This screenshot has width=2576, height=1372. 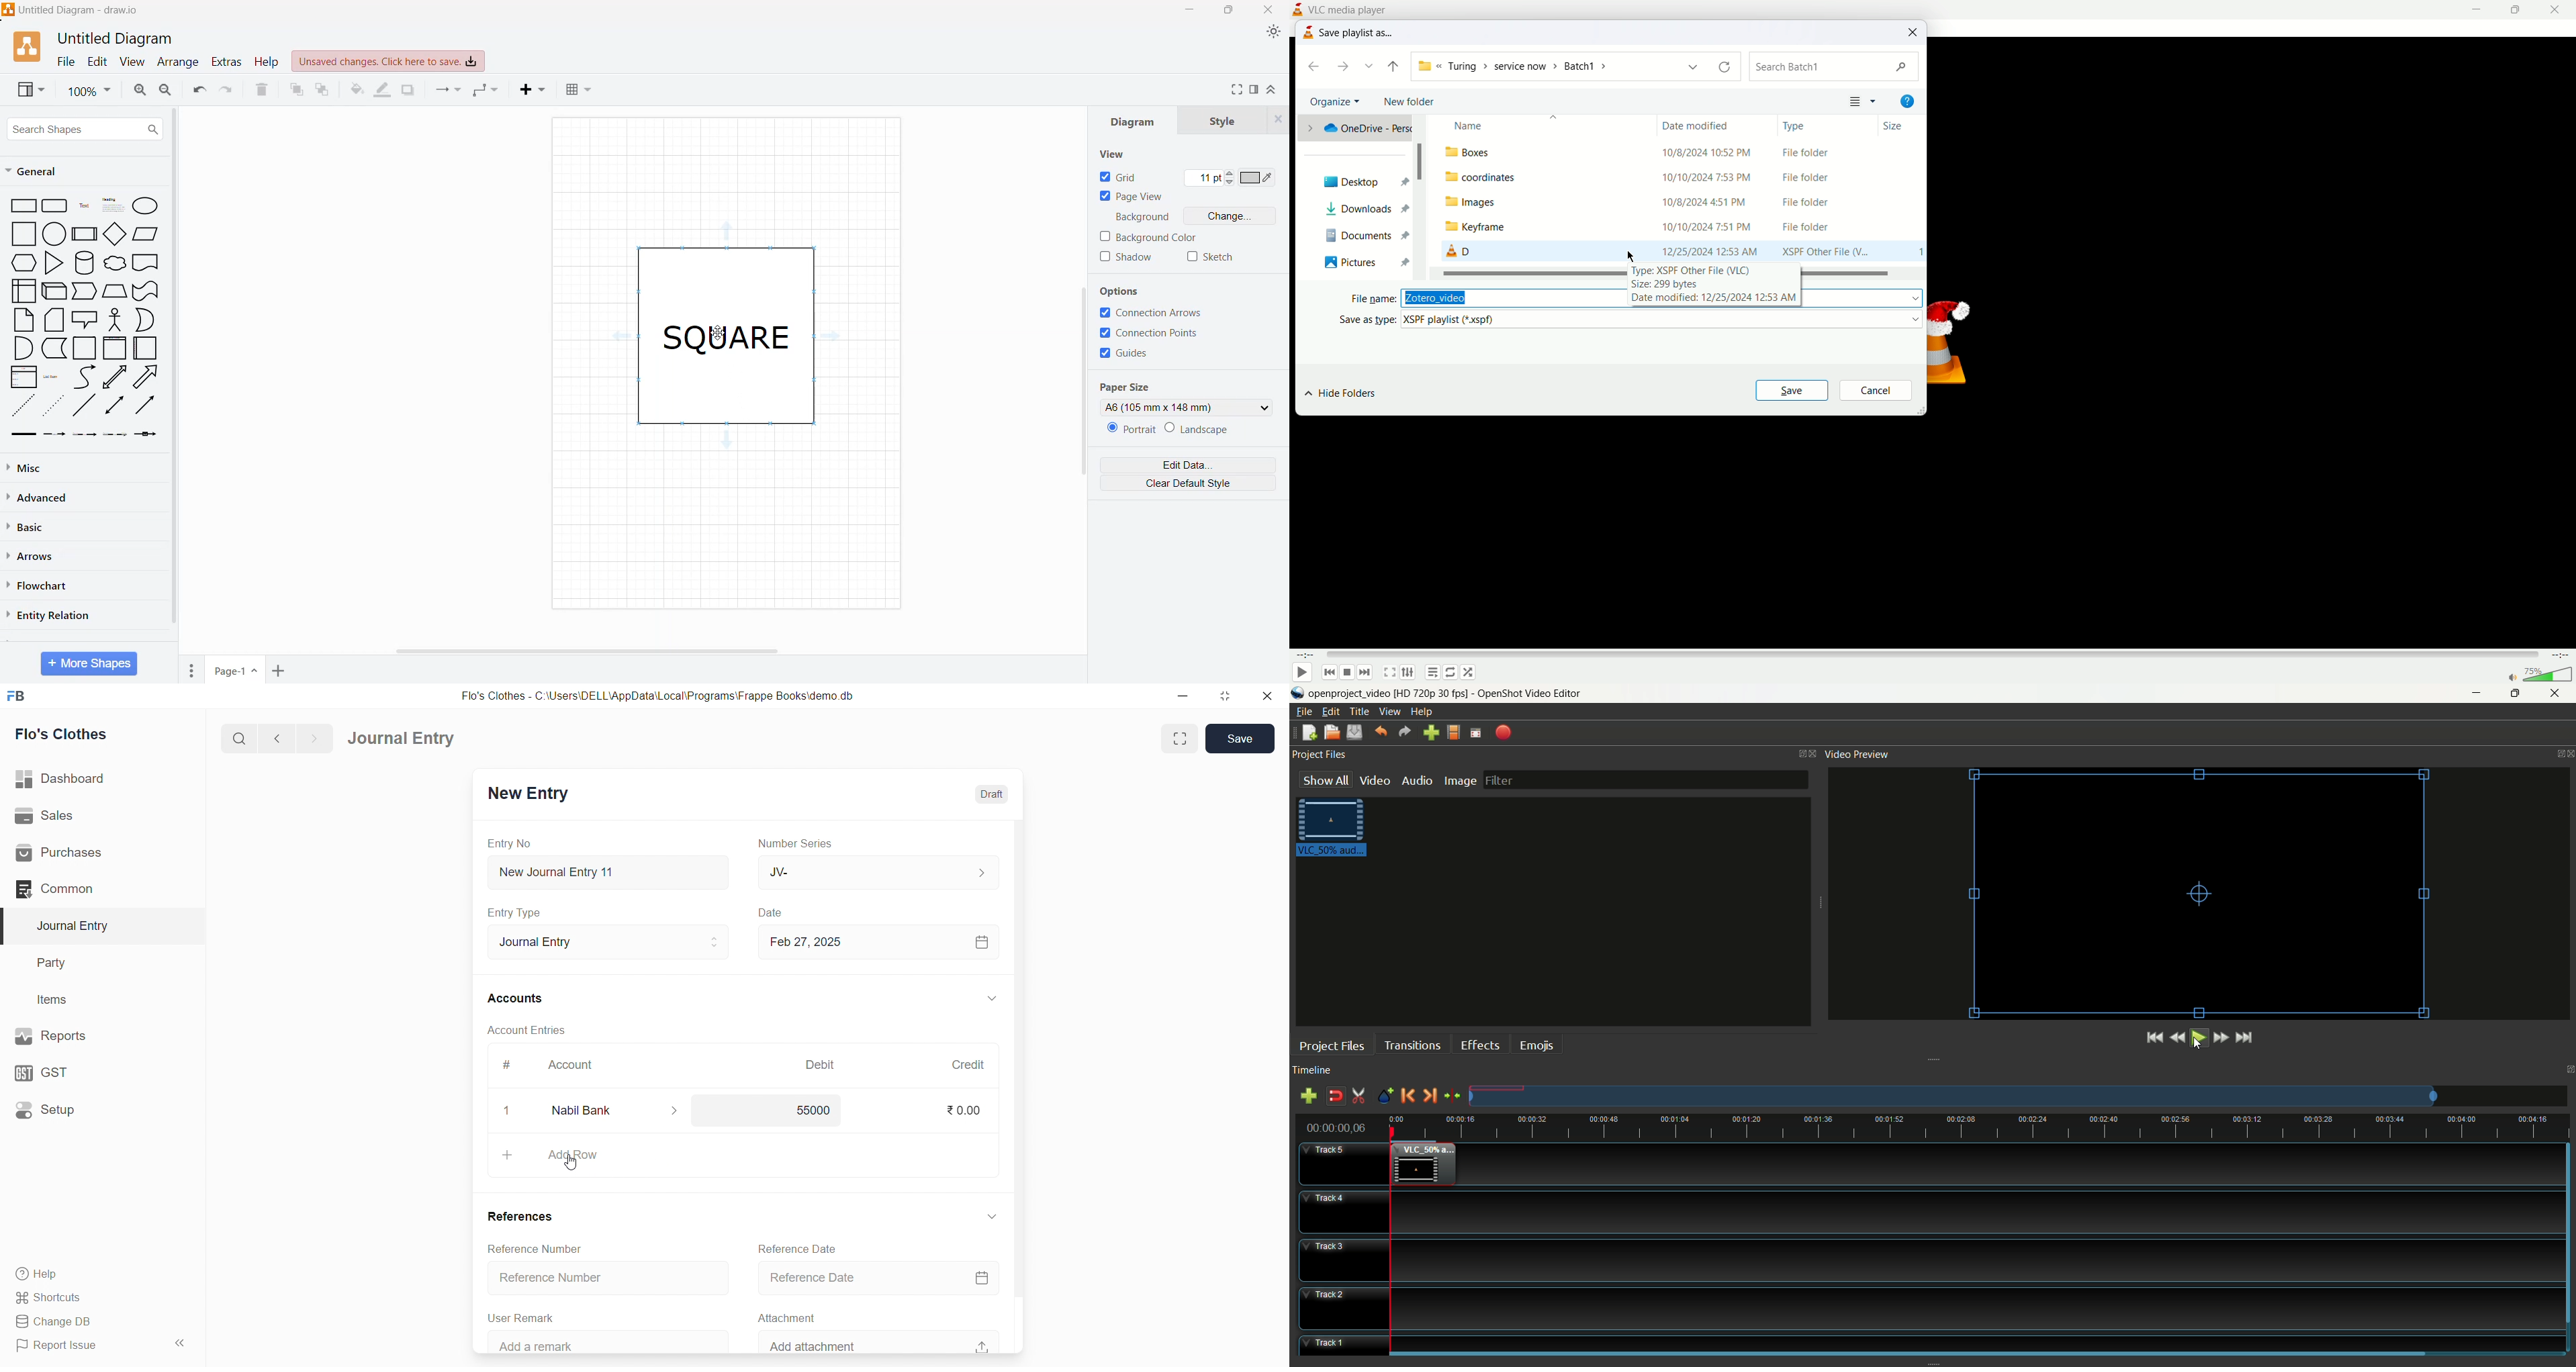 What do you see at coordinates (1663, 319) in the screenshot?
I see `file type` at bounding box center [1663, 319].